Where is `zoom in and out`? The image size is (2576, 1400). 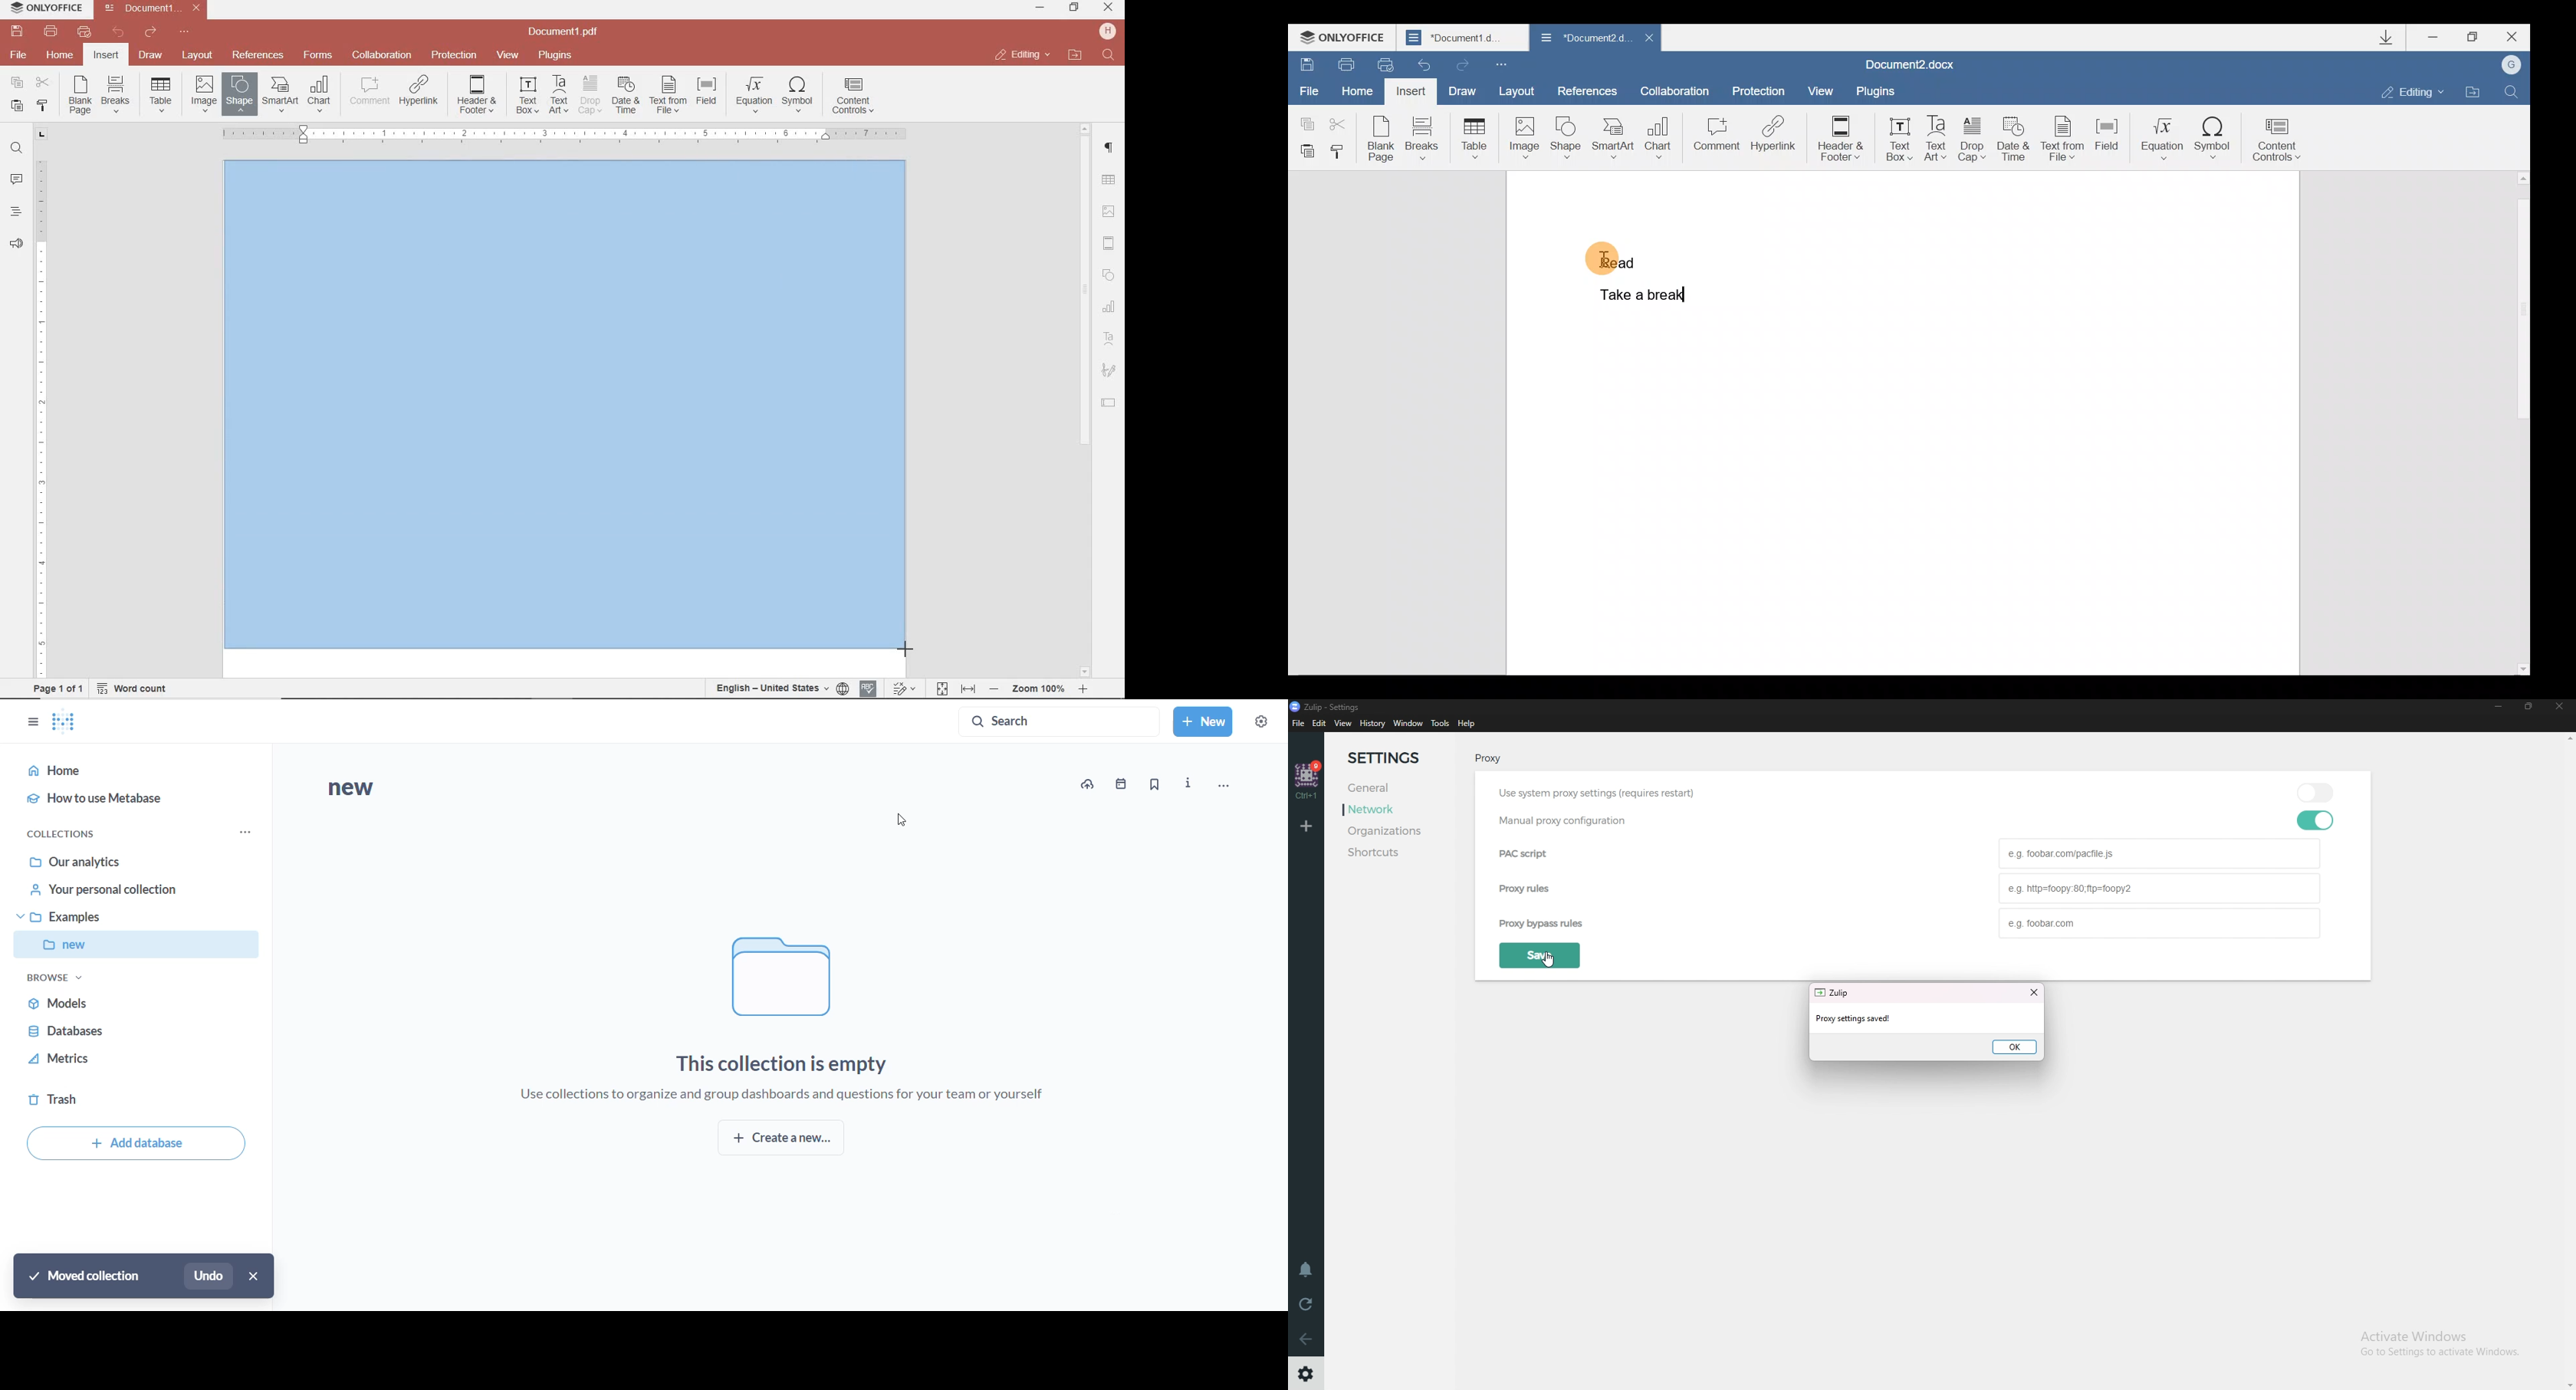 zoom in and out is located at coordinates (1039, 689).